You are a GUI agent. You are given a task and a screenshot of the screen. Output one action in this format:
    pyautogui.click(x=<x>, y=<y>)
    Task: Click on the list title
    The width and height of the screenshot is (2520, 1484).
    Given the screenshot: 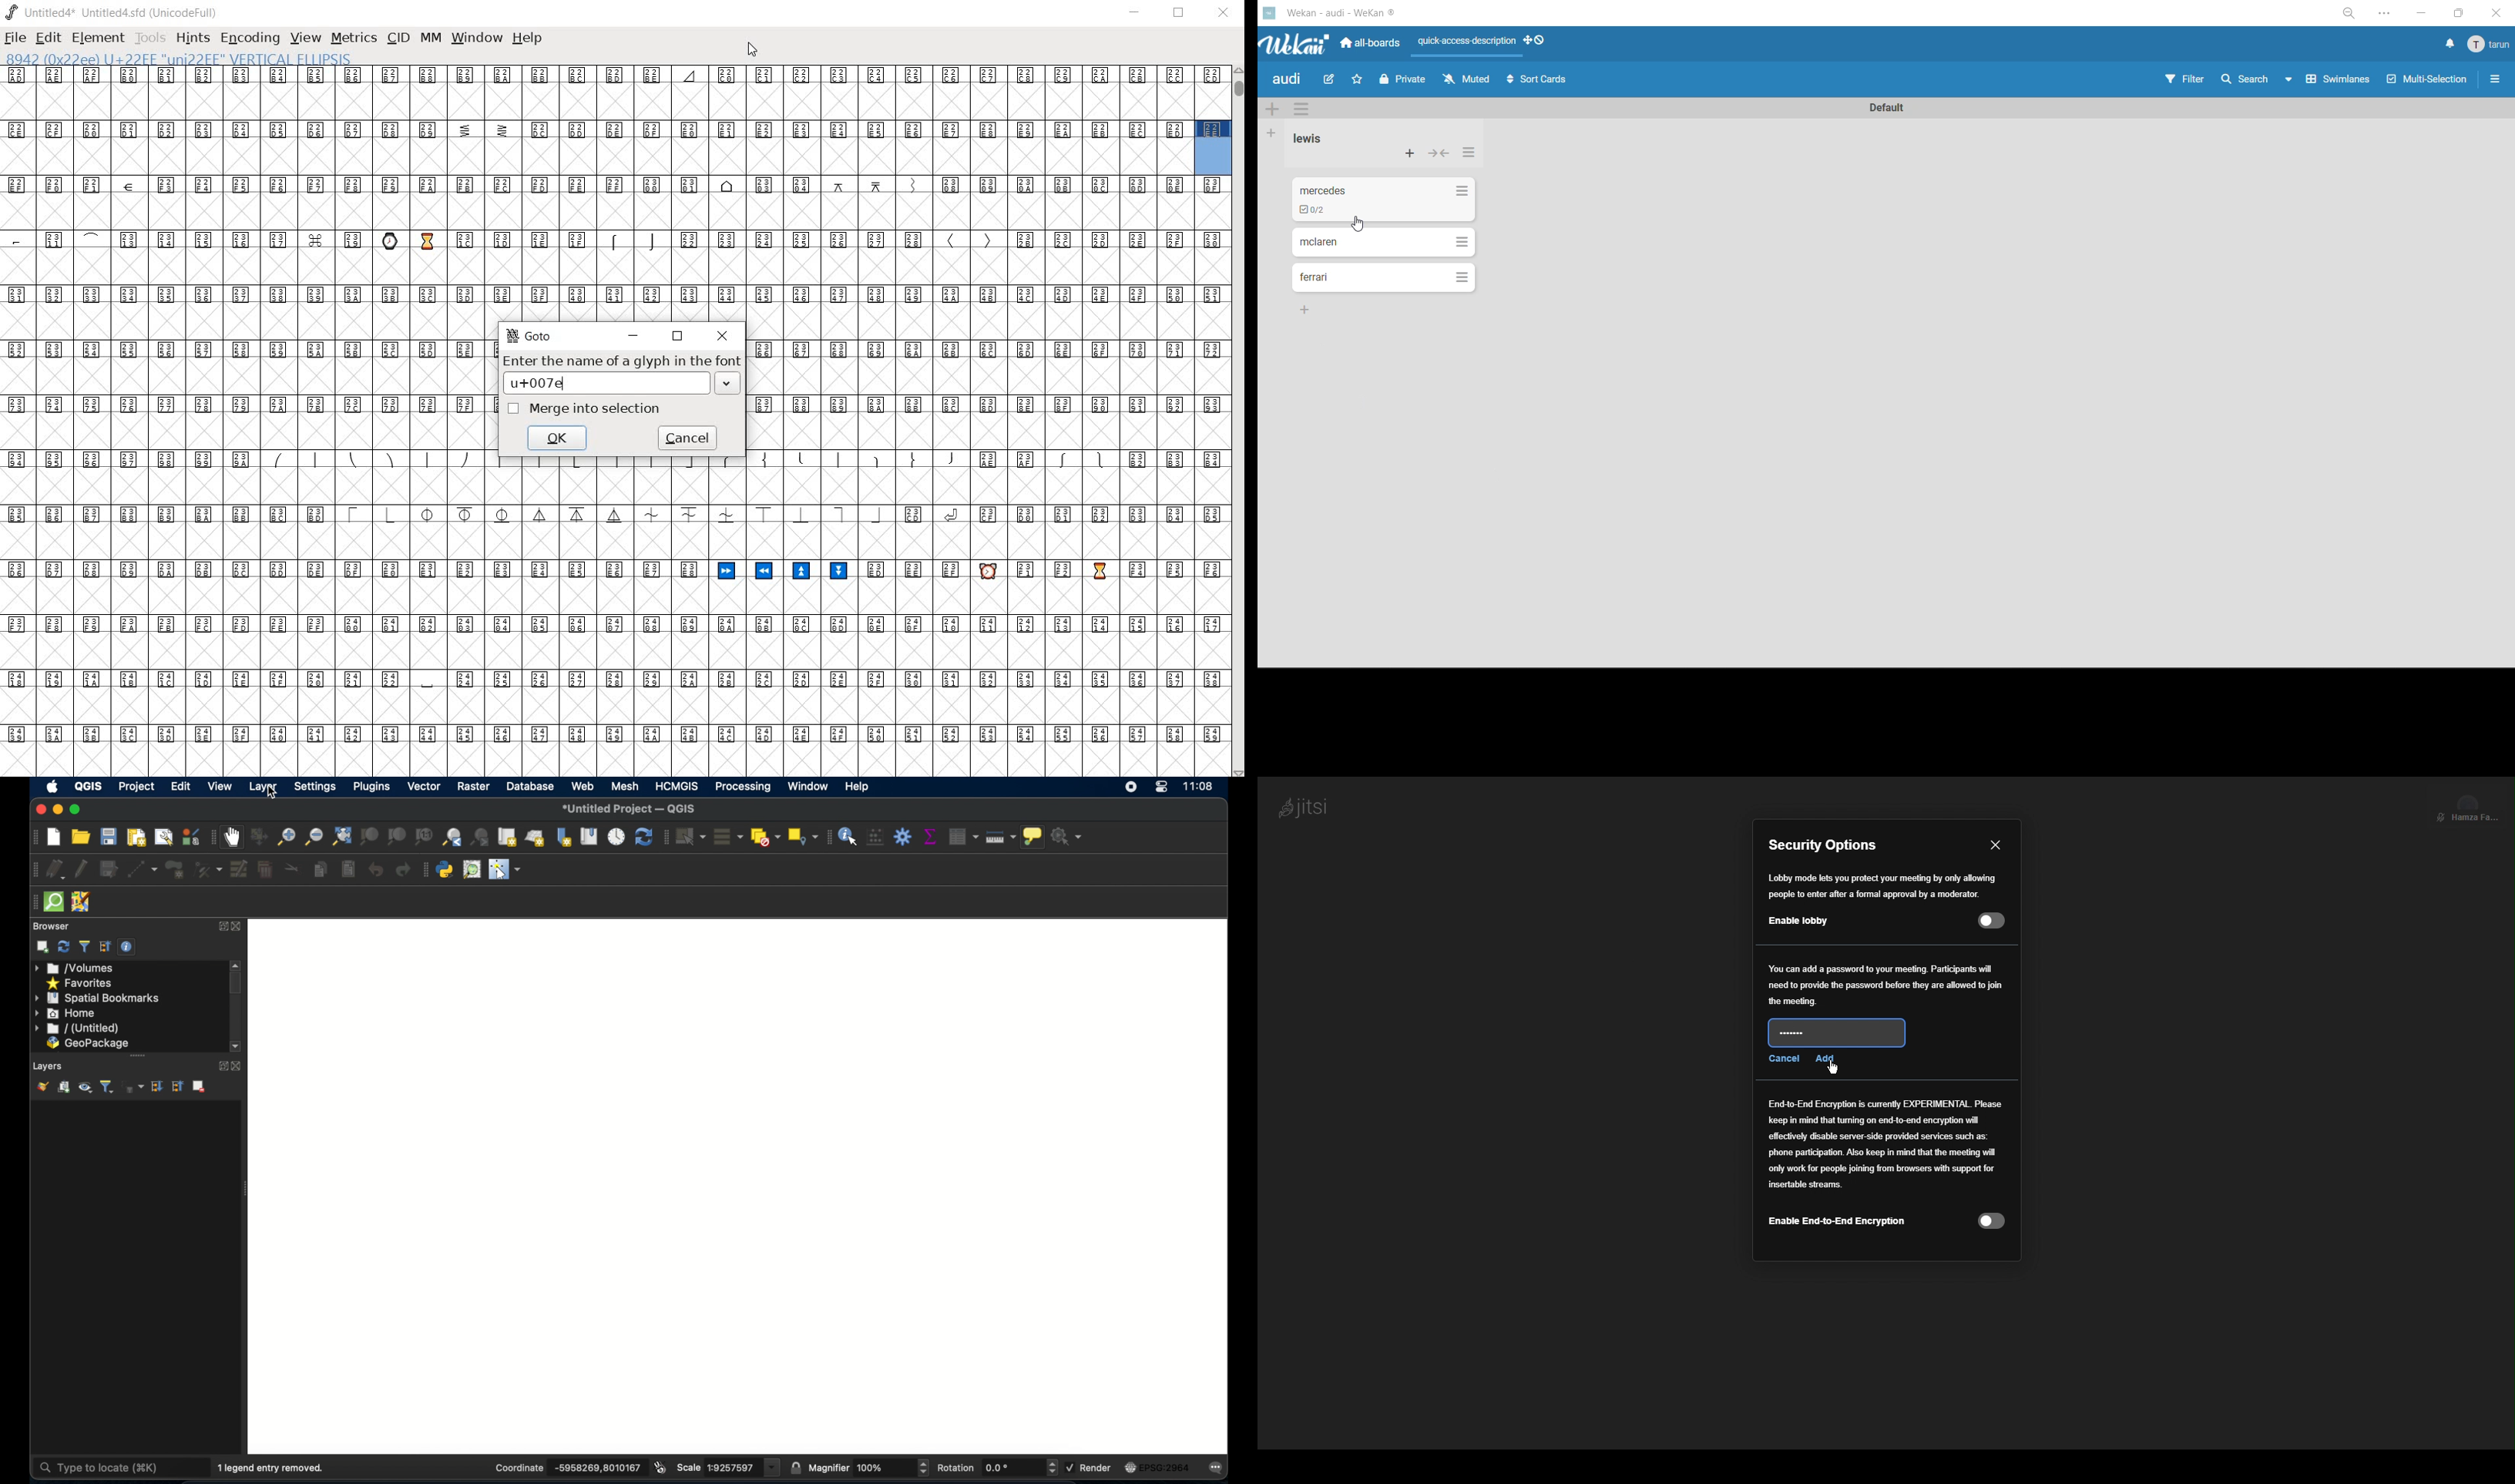 What is the action you would take?
    pyautogui.click(x=1312, y=140)
    